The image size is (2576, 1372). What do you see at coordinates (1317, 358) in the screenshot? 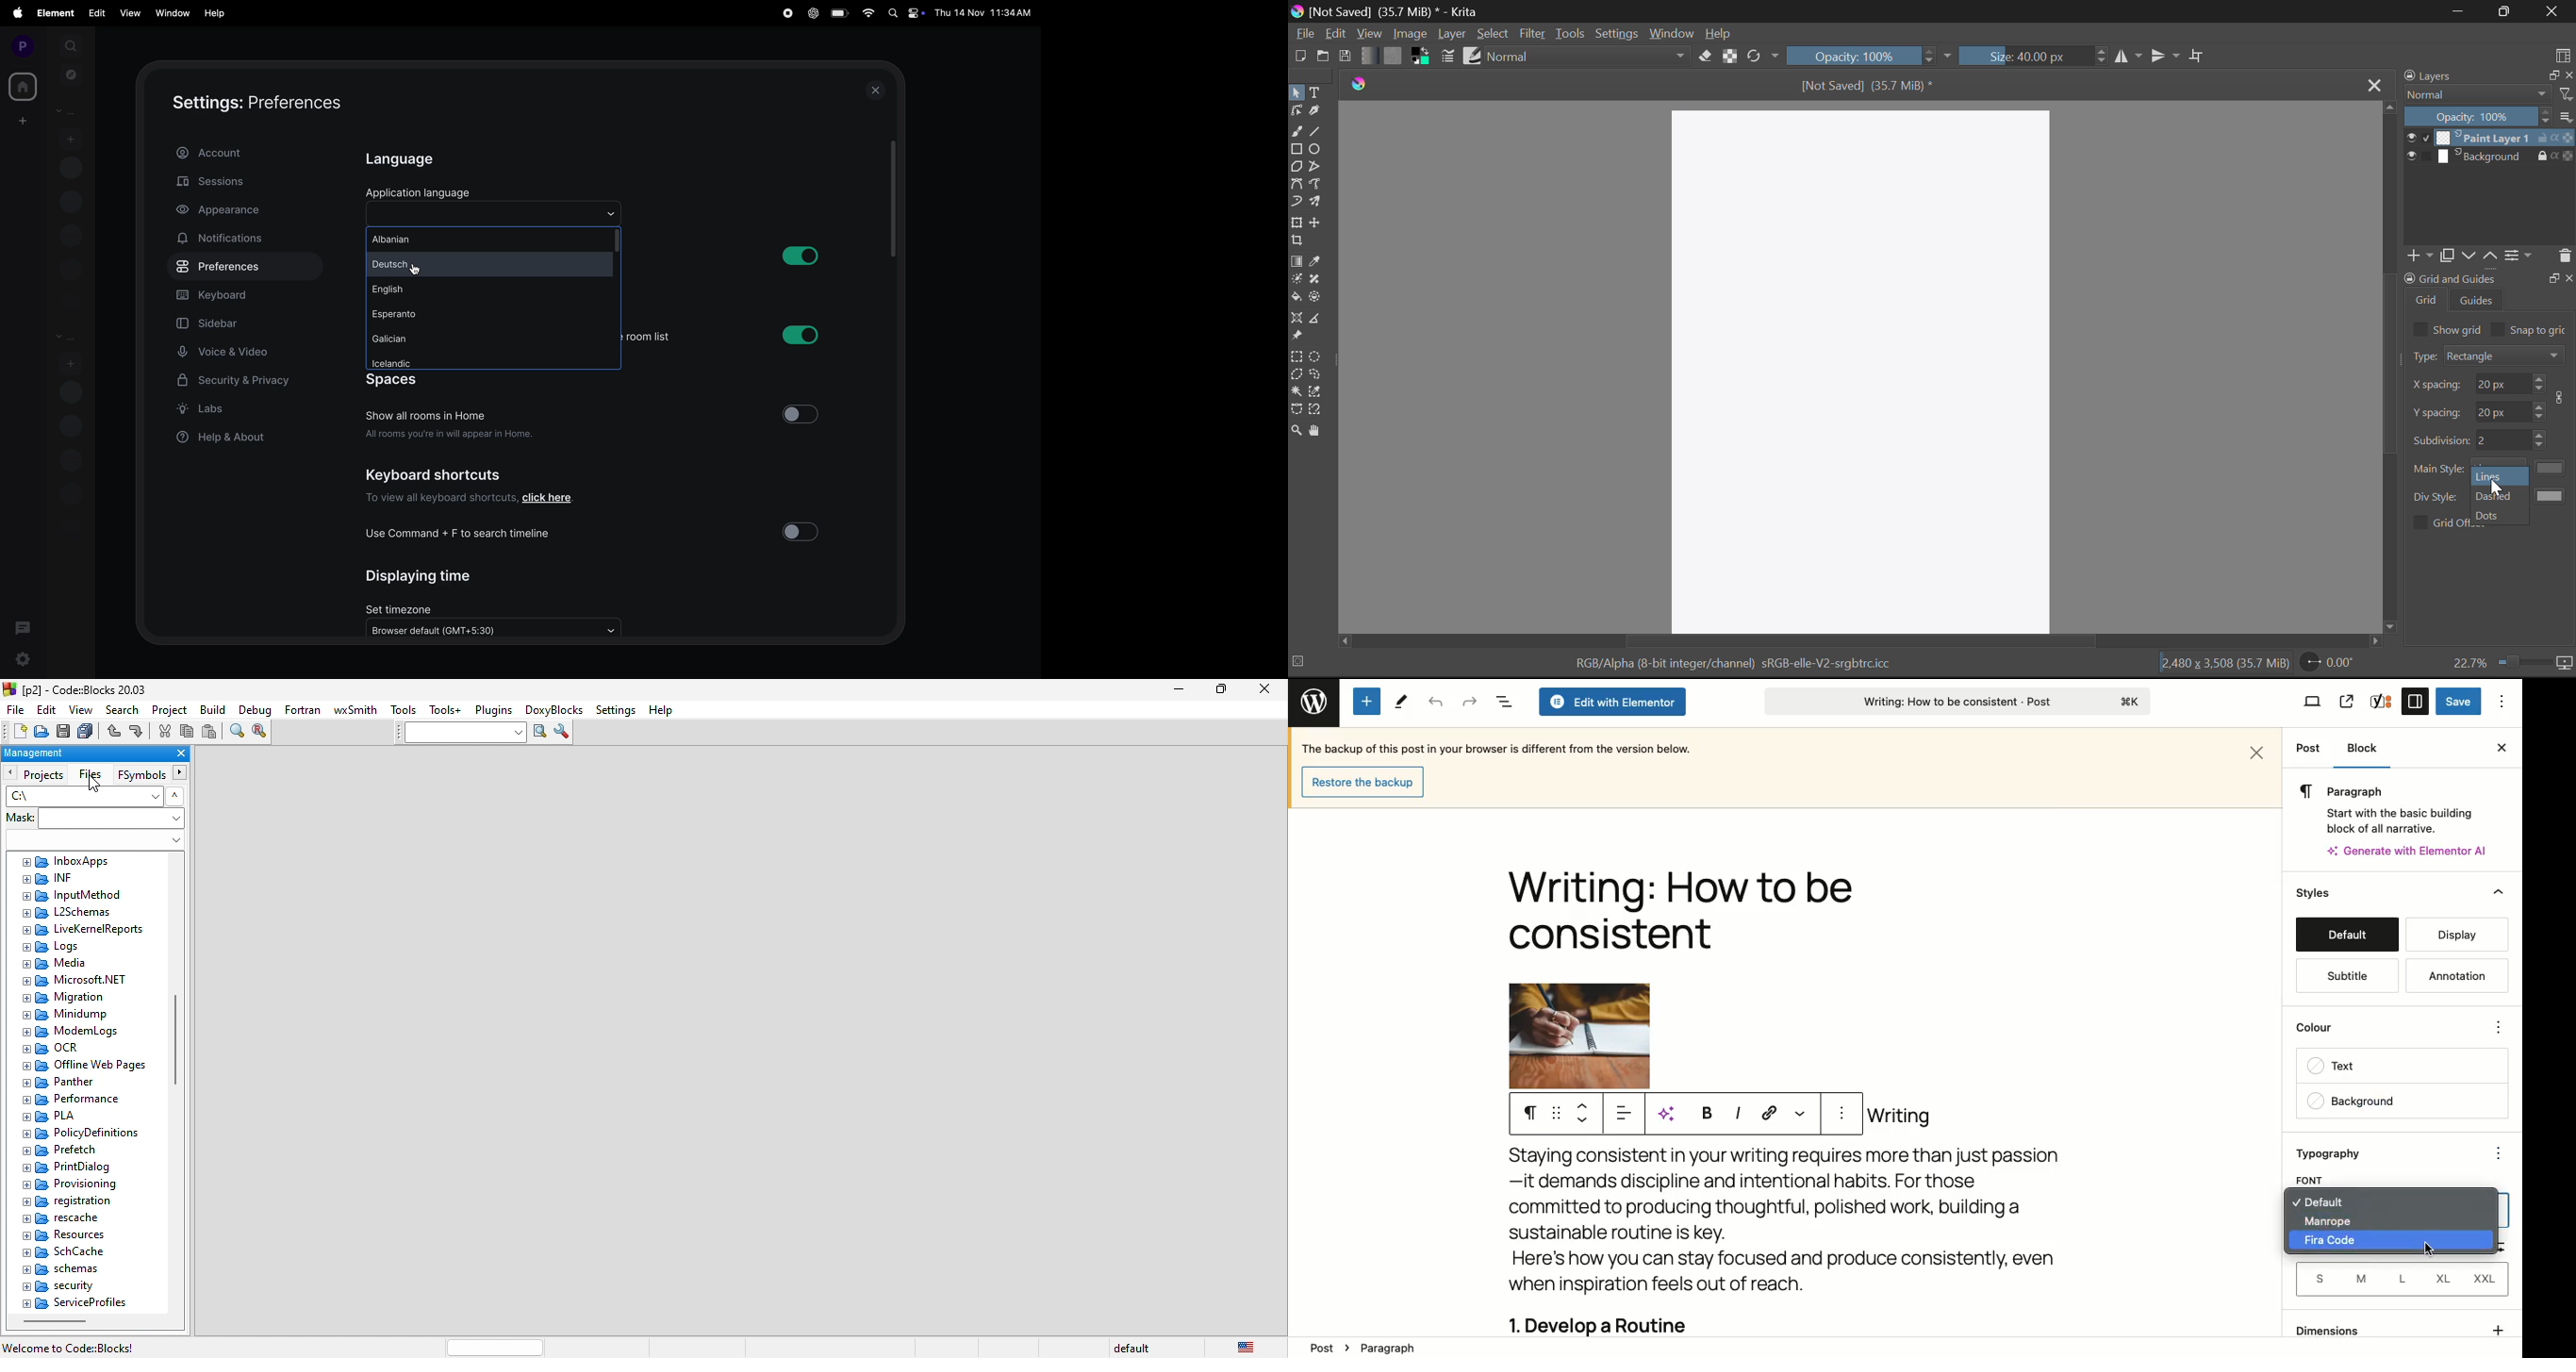
I see `Circular Selection` at bounding box center [1317, 358].